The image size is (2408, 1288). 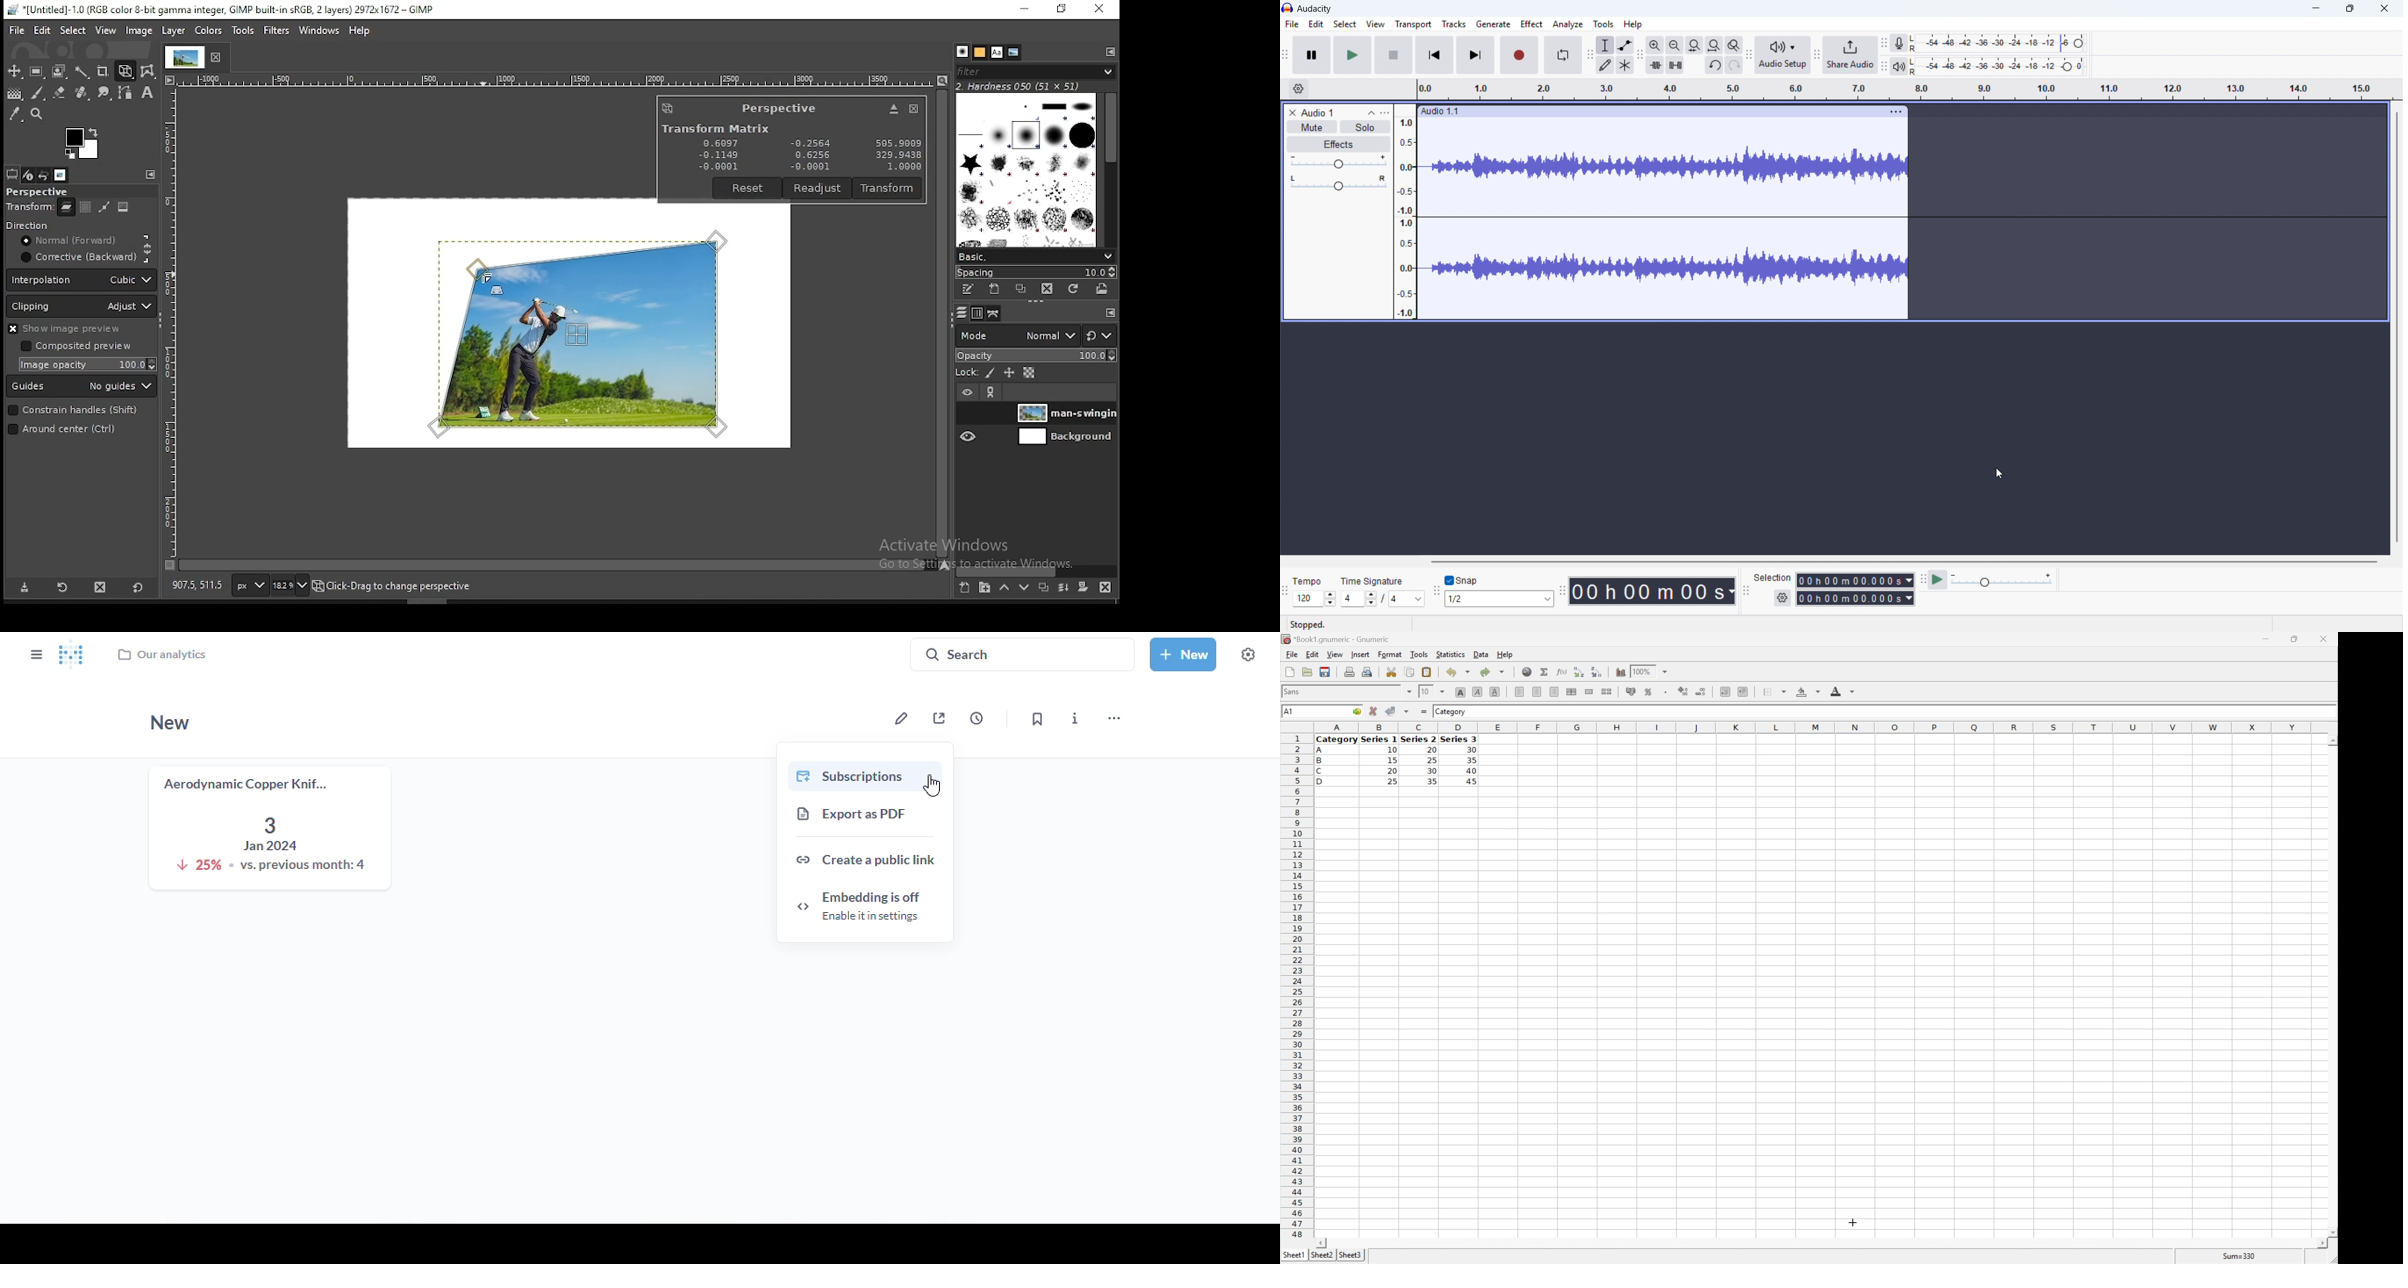 What do you see at coordinates (940, 717) in the screenshot?
I see `sharing` at bounding box center [940, 717].